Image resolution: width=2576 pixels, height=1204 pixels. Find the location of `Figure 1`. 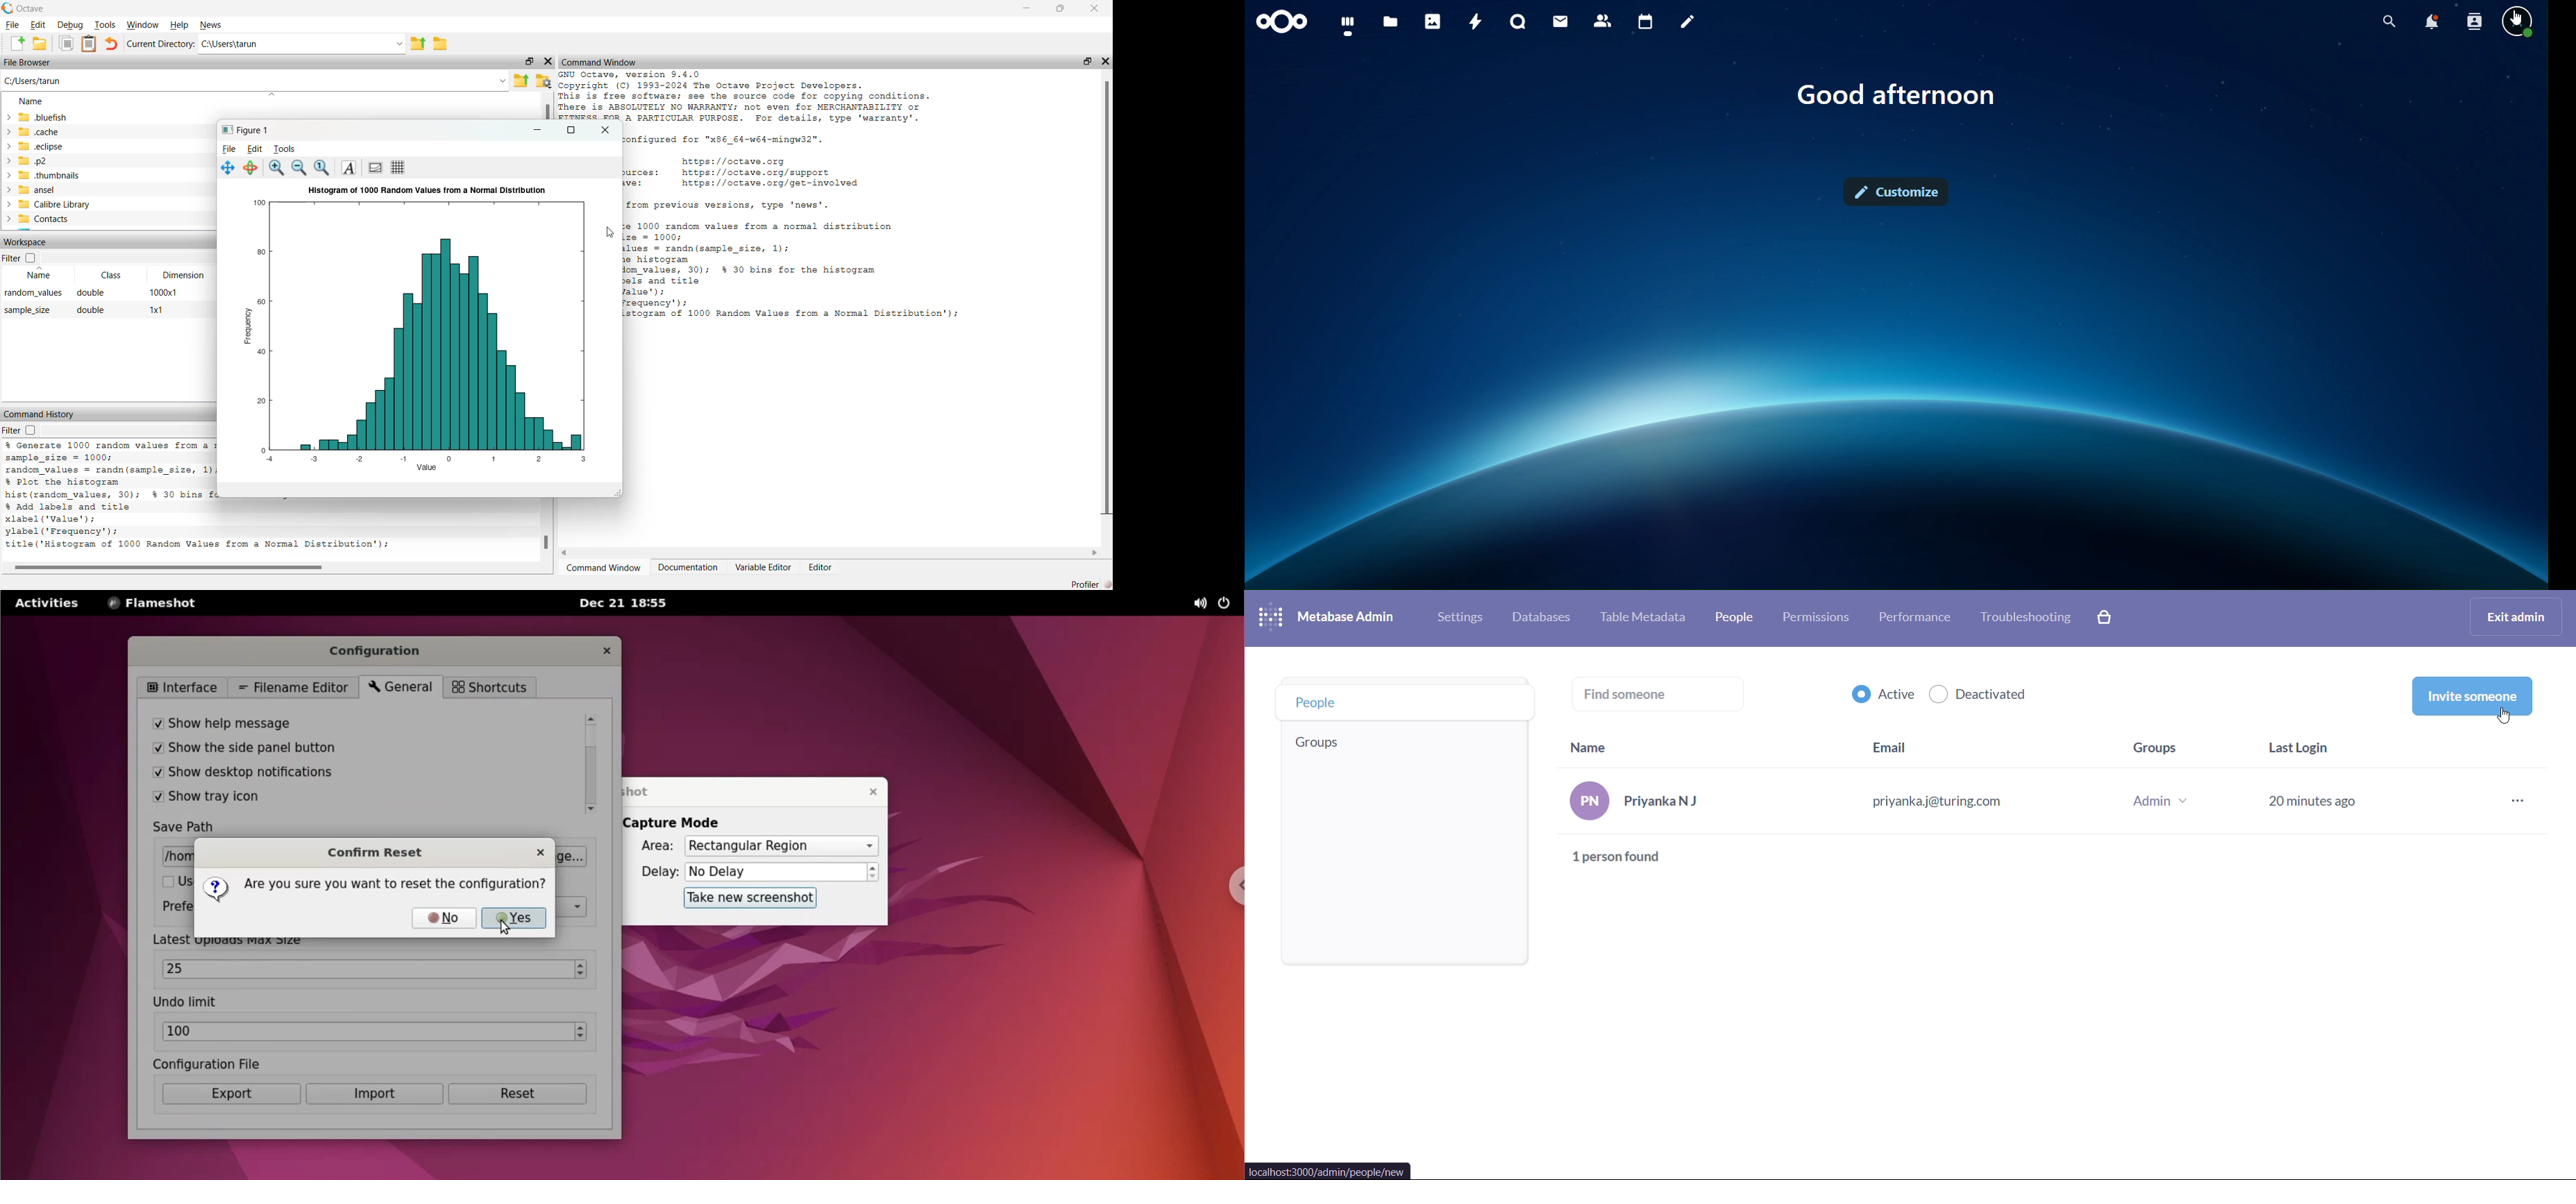

Figure 1 is located at coordinates (243, 129).